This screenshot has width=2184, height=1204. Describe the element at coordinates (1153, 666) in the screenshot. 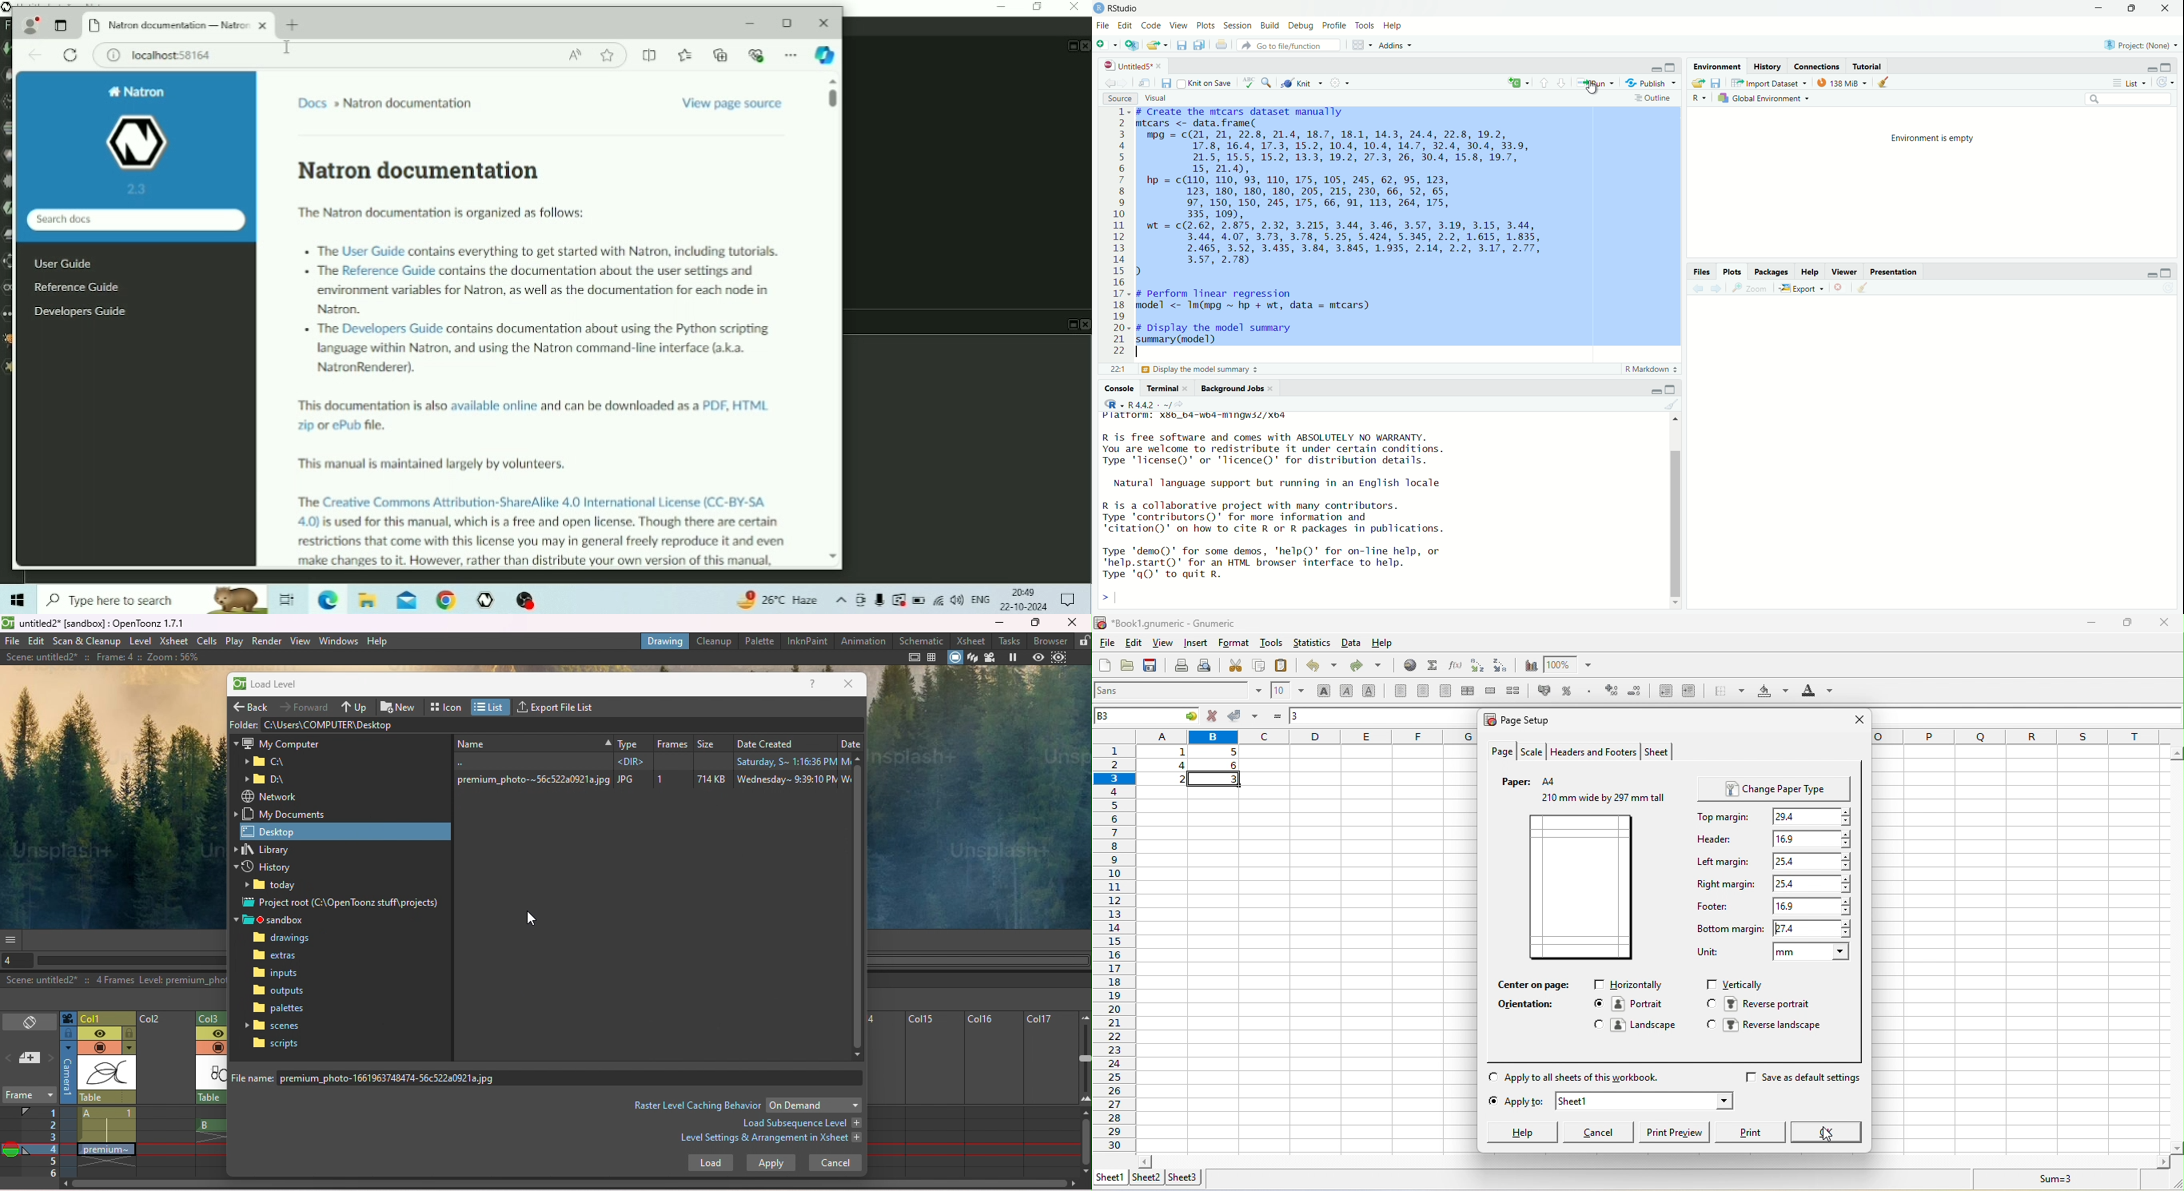

I see `save` at that location.